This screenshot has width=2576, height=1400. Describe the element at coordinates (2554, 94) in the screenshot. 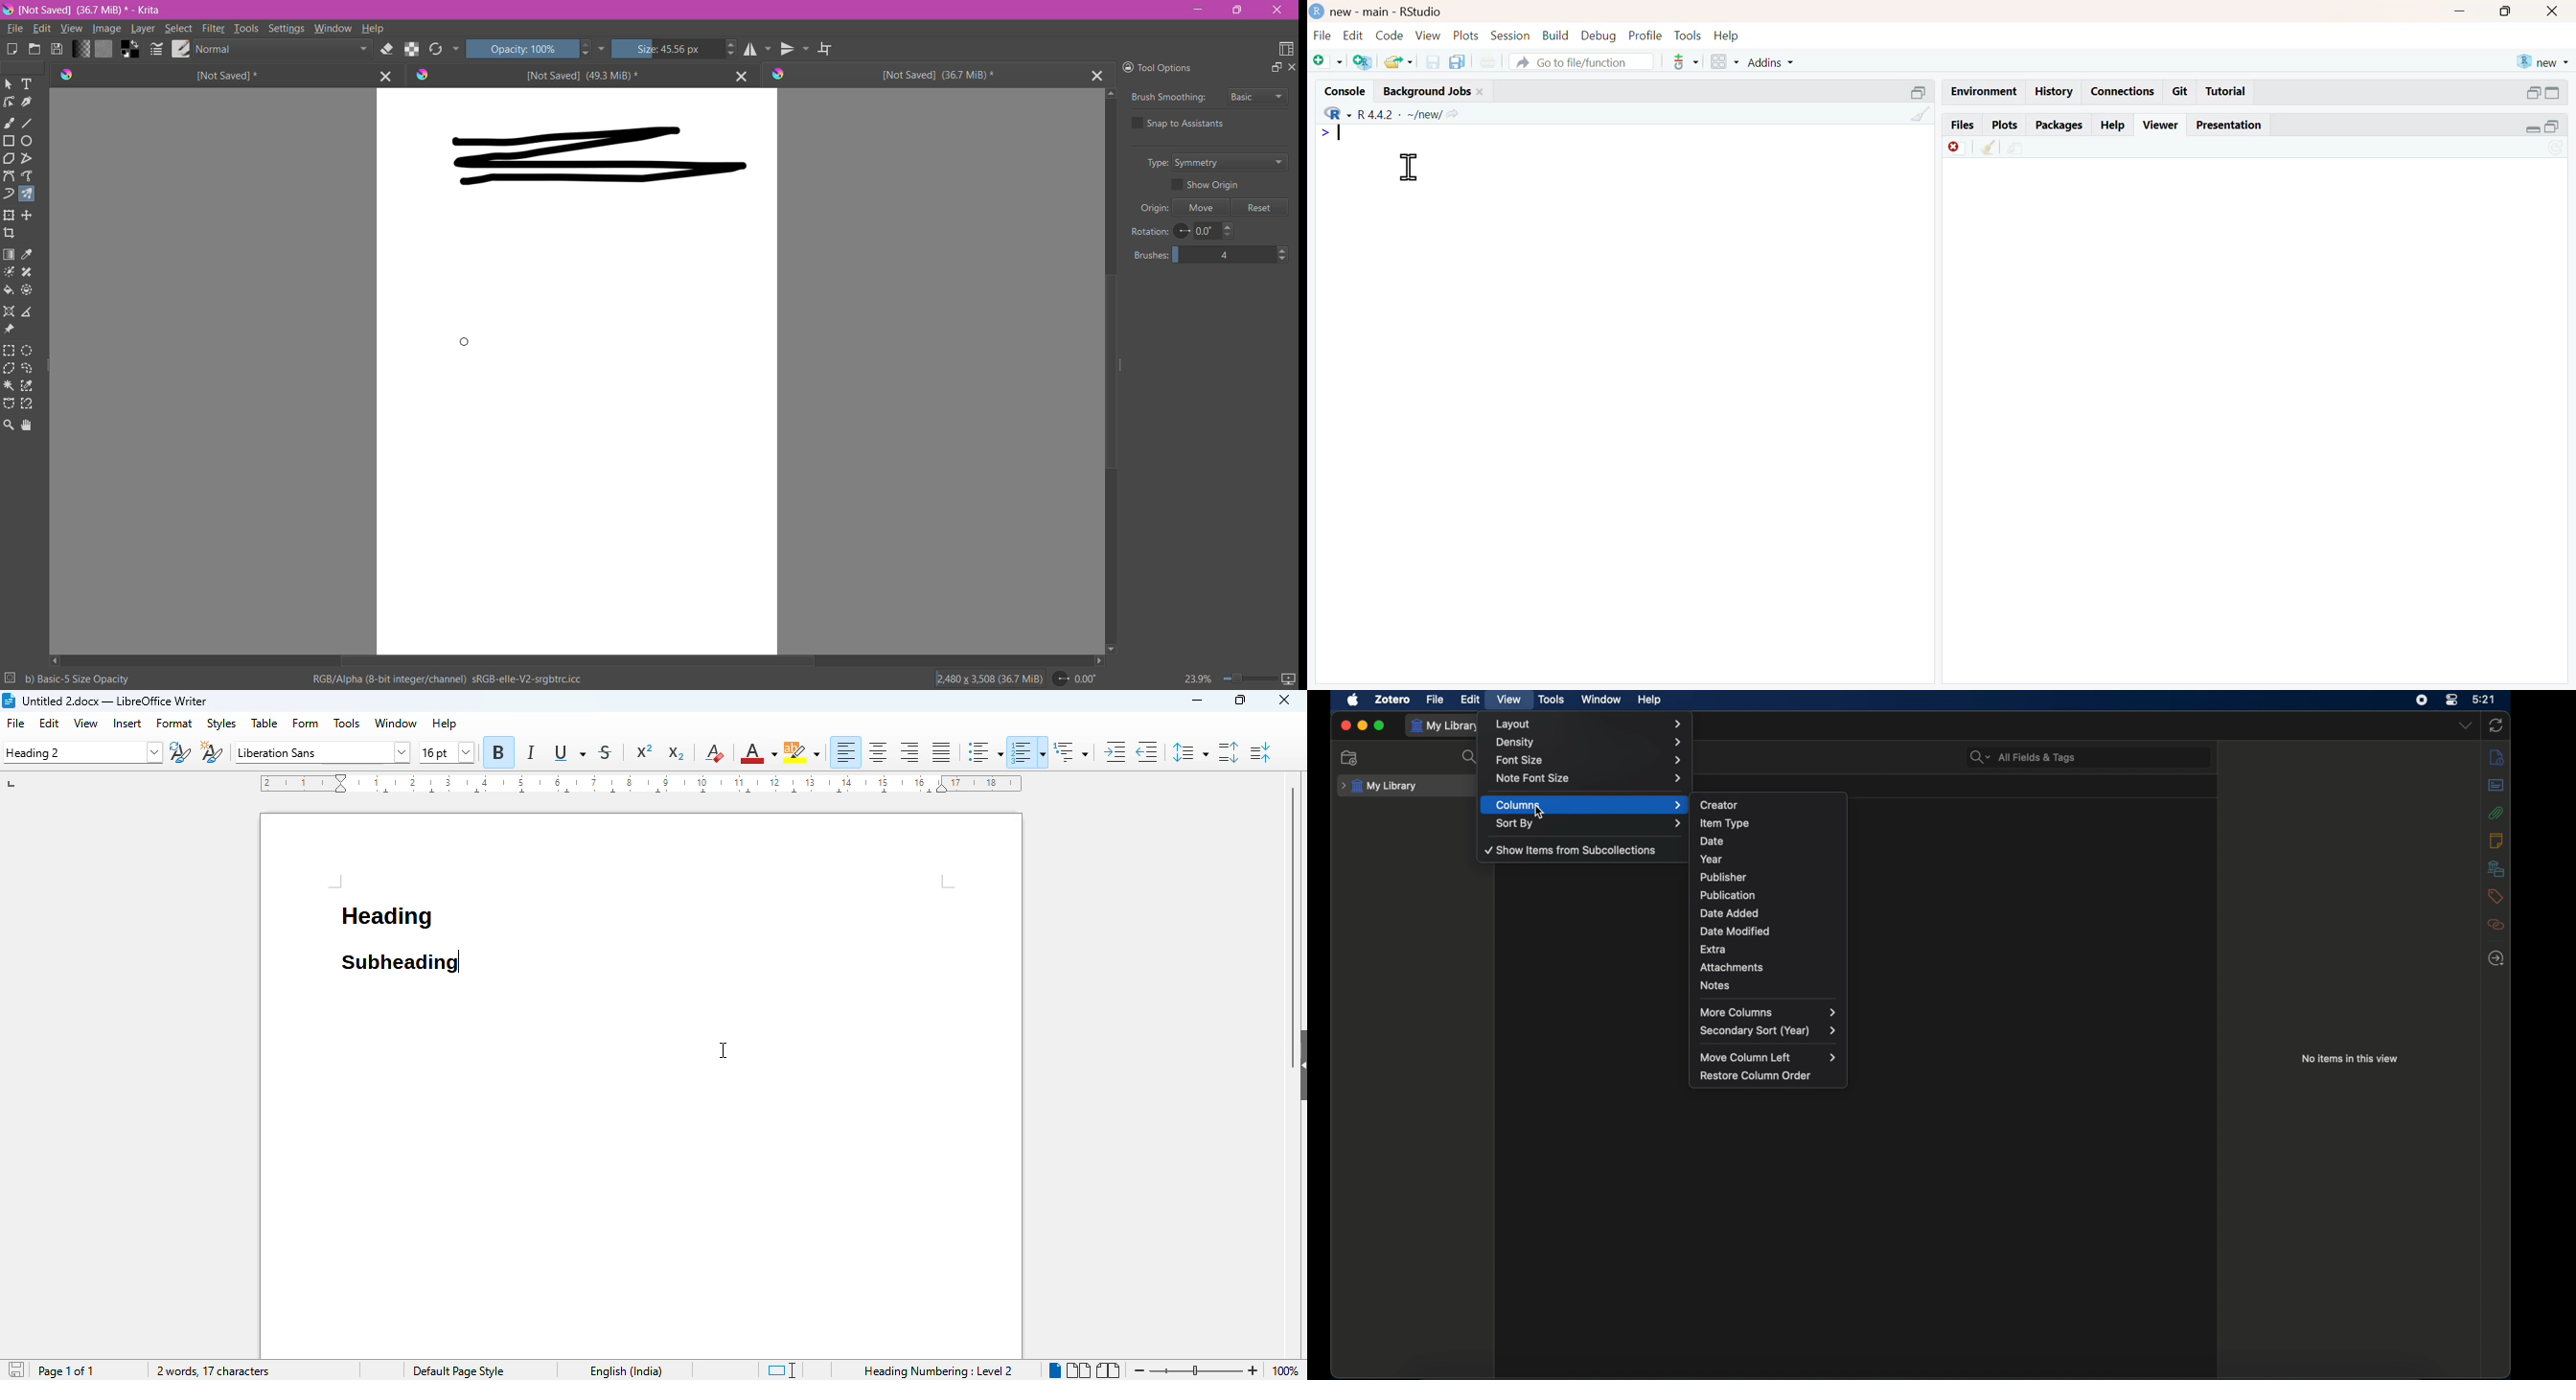

I see `expand/collapse` at that location.